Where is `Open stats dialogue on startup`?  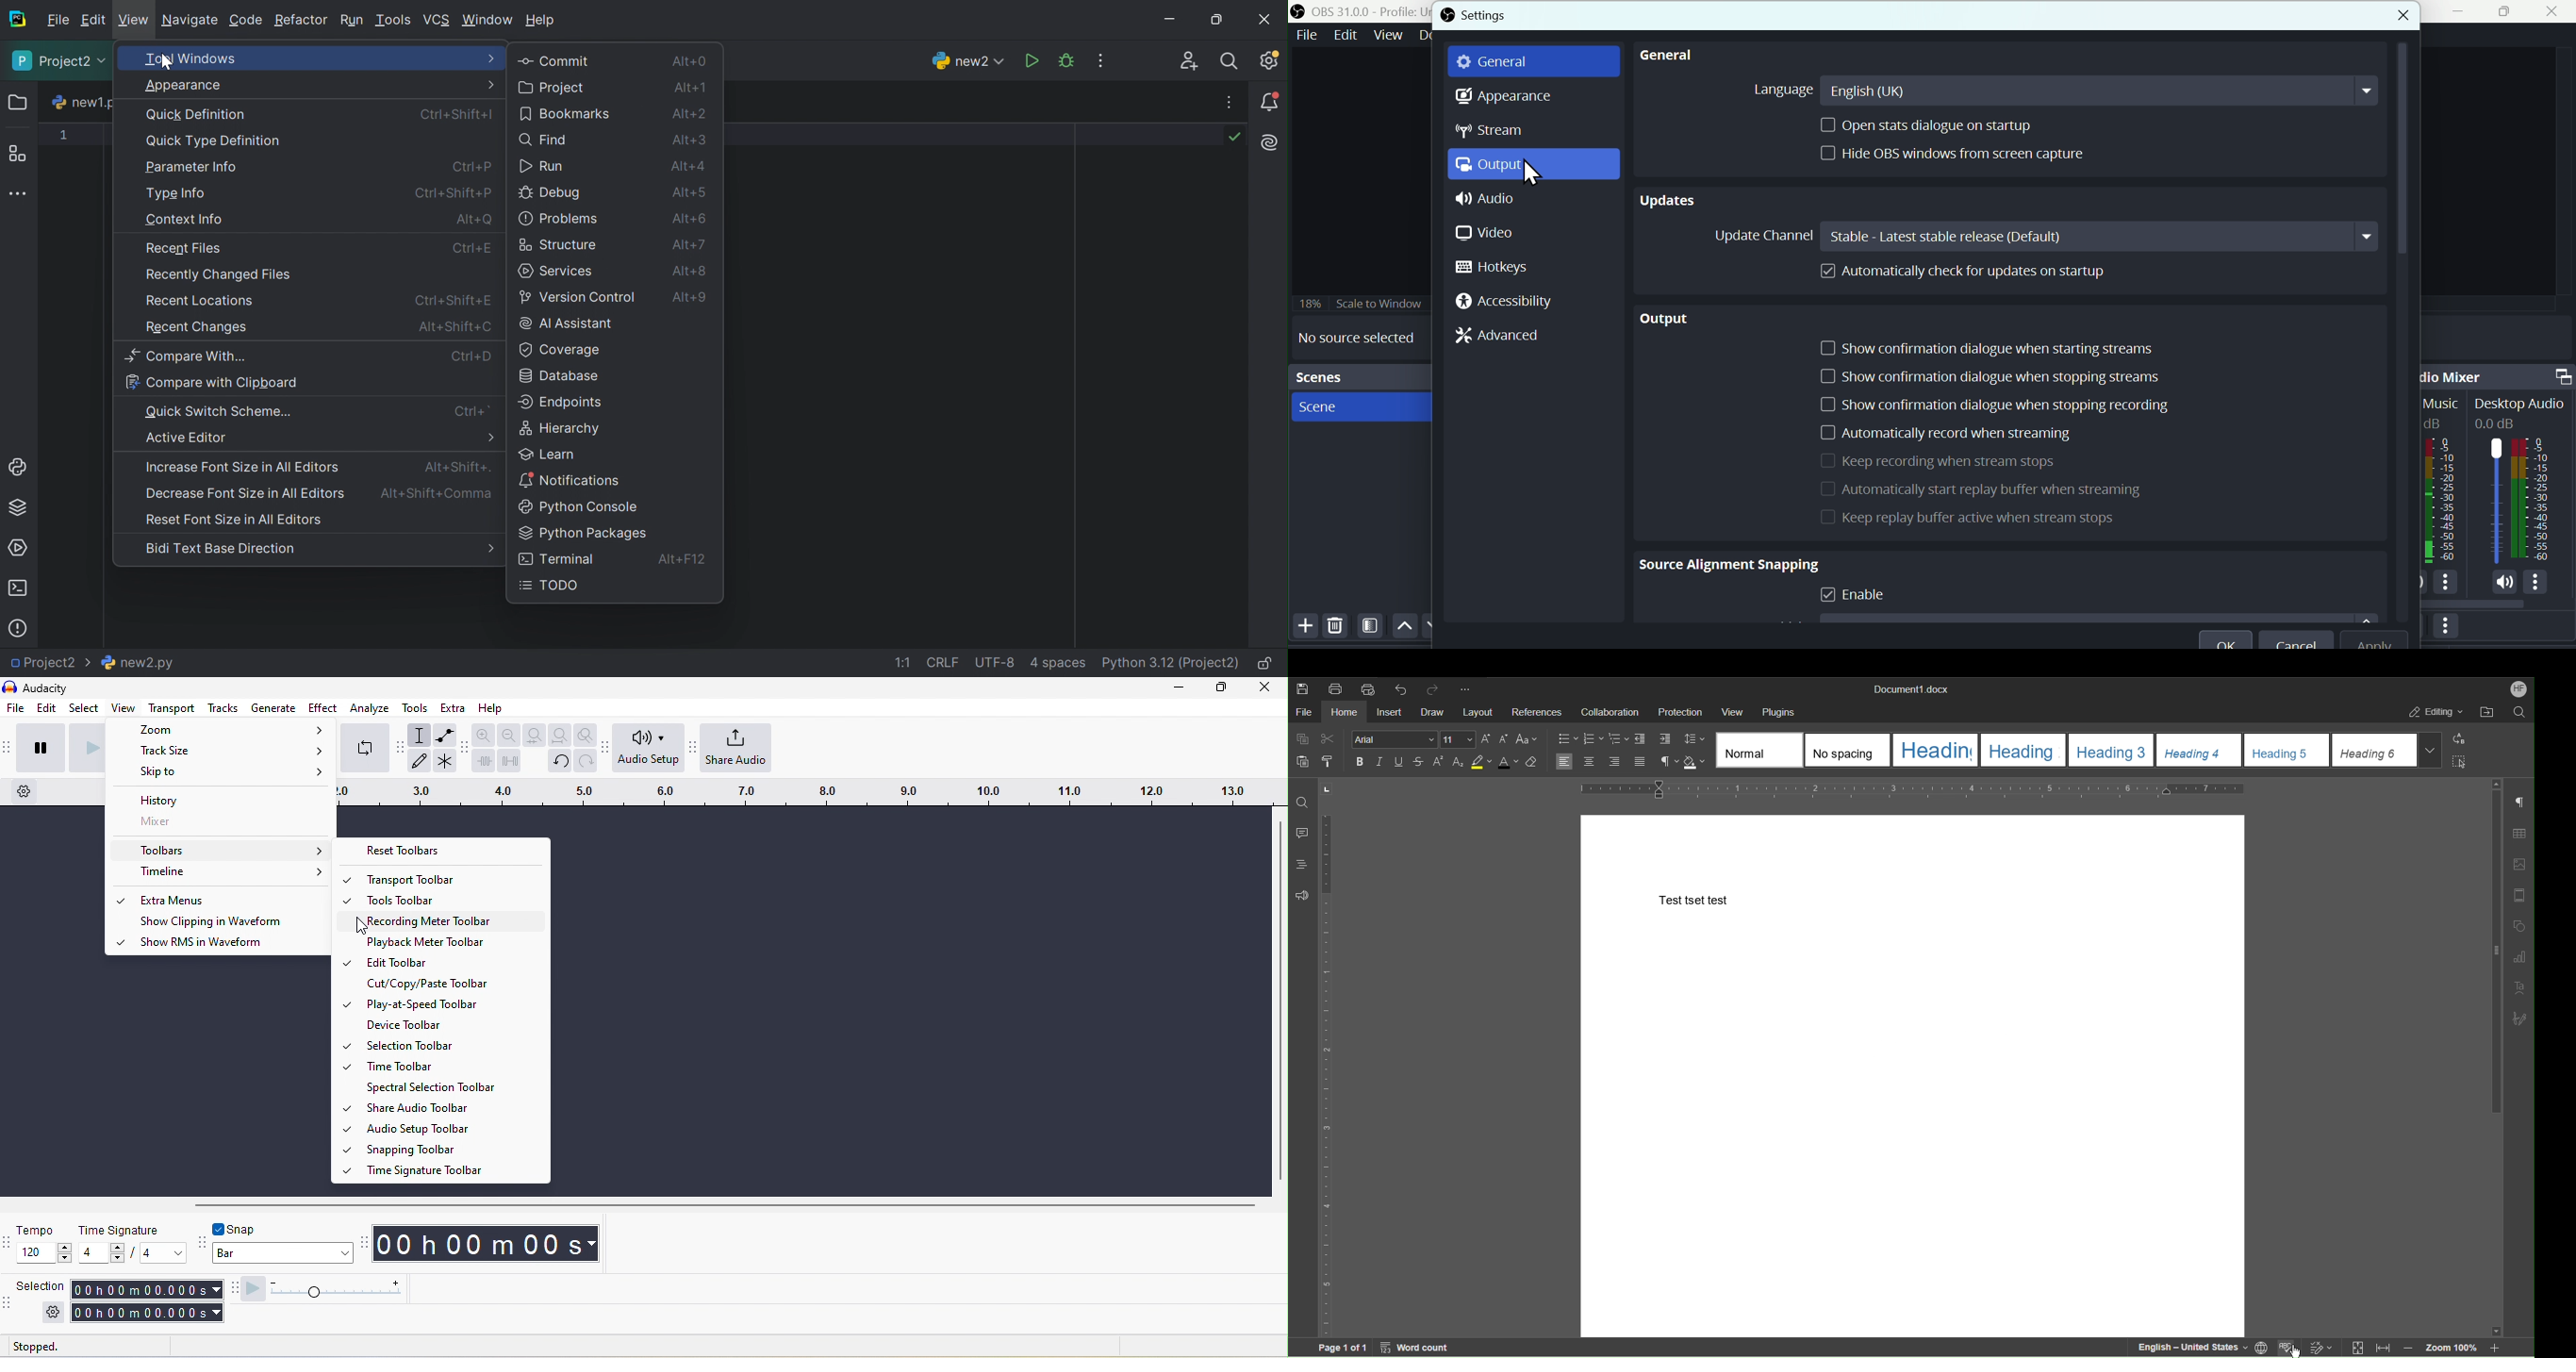 Open stats dialogue on startup is located at coordinates (1932, 126).